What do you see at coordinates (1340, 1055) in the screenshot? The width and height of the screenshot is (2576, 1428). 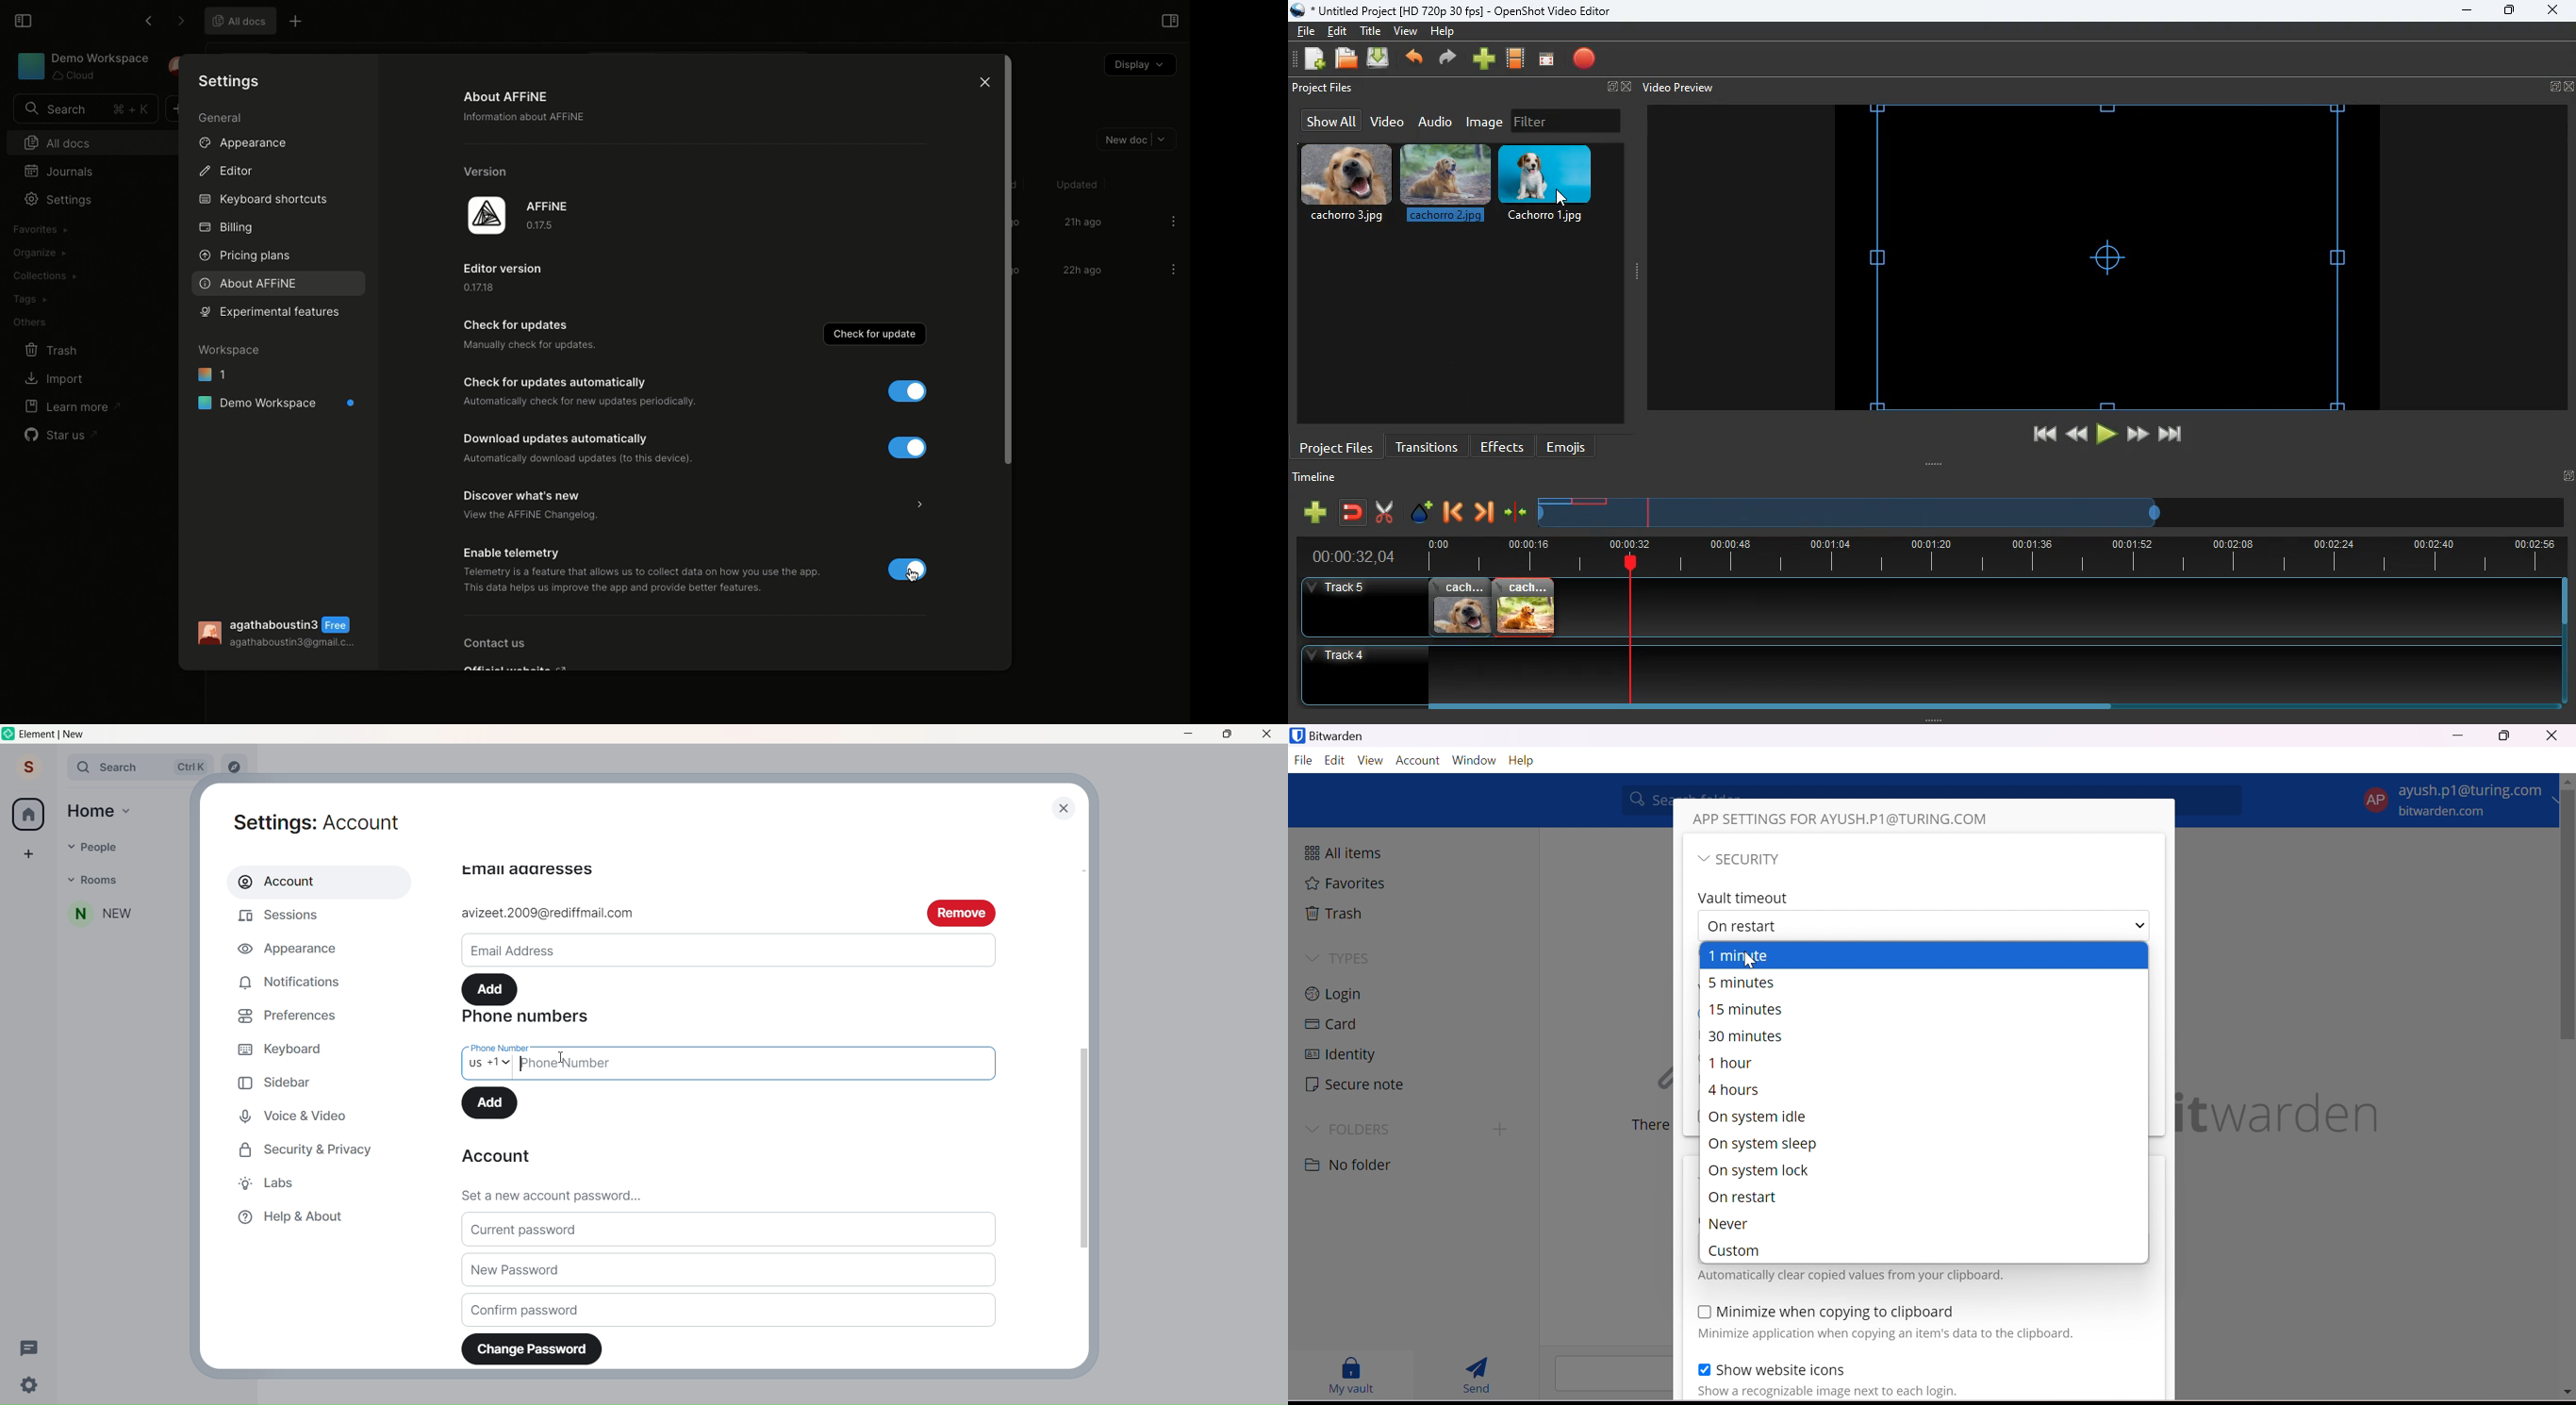 I see `Identity` at bounding box center [1340, 1055].